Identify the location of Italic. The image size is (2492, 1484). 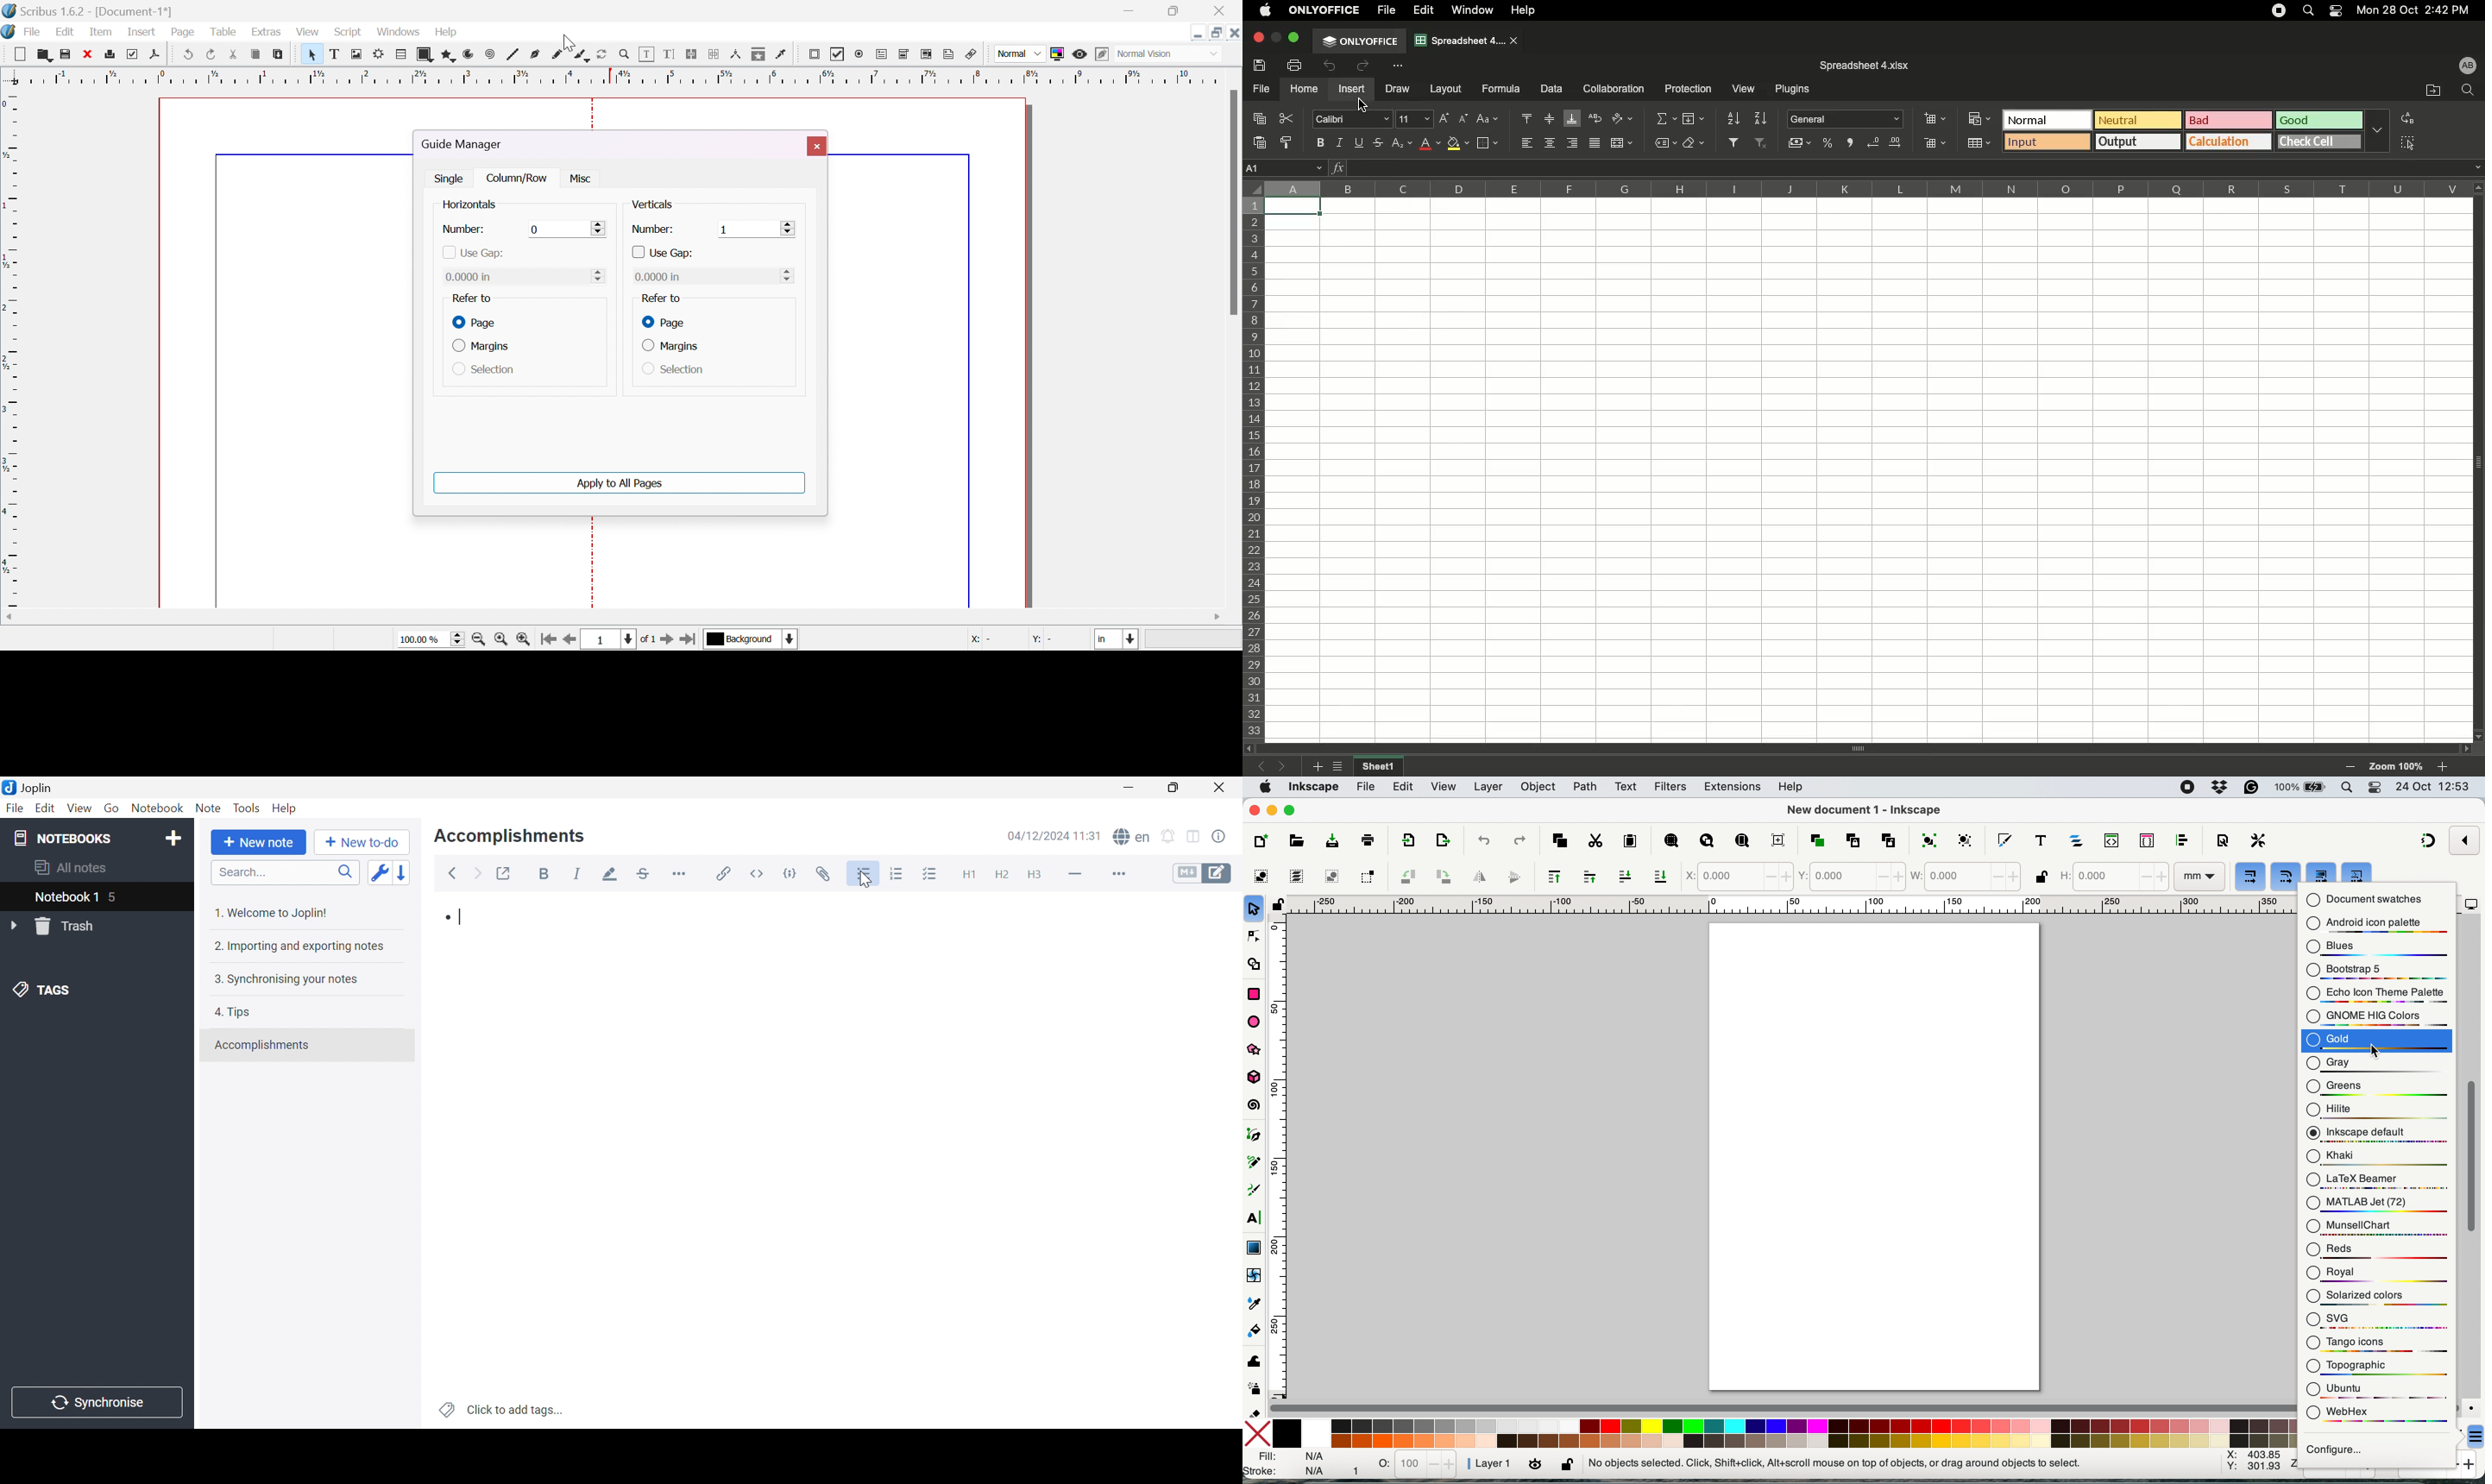
(580, 874).